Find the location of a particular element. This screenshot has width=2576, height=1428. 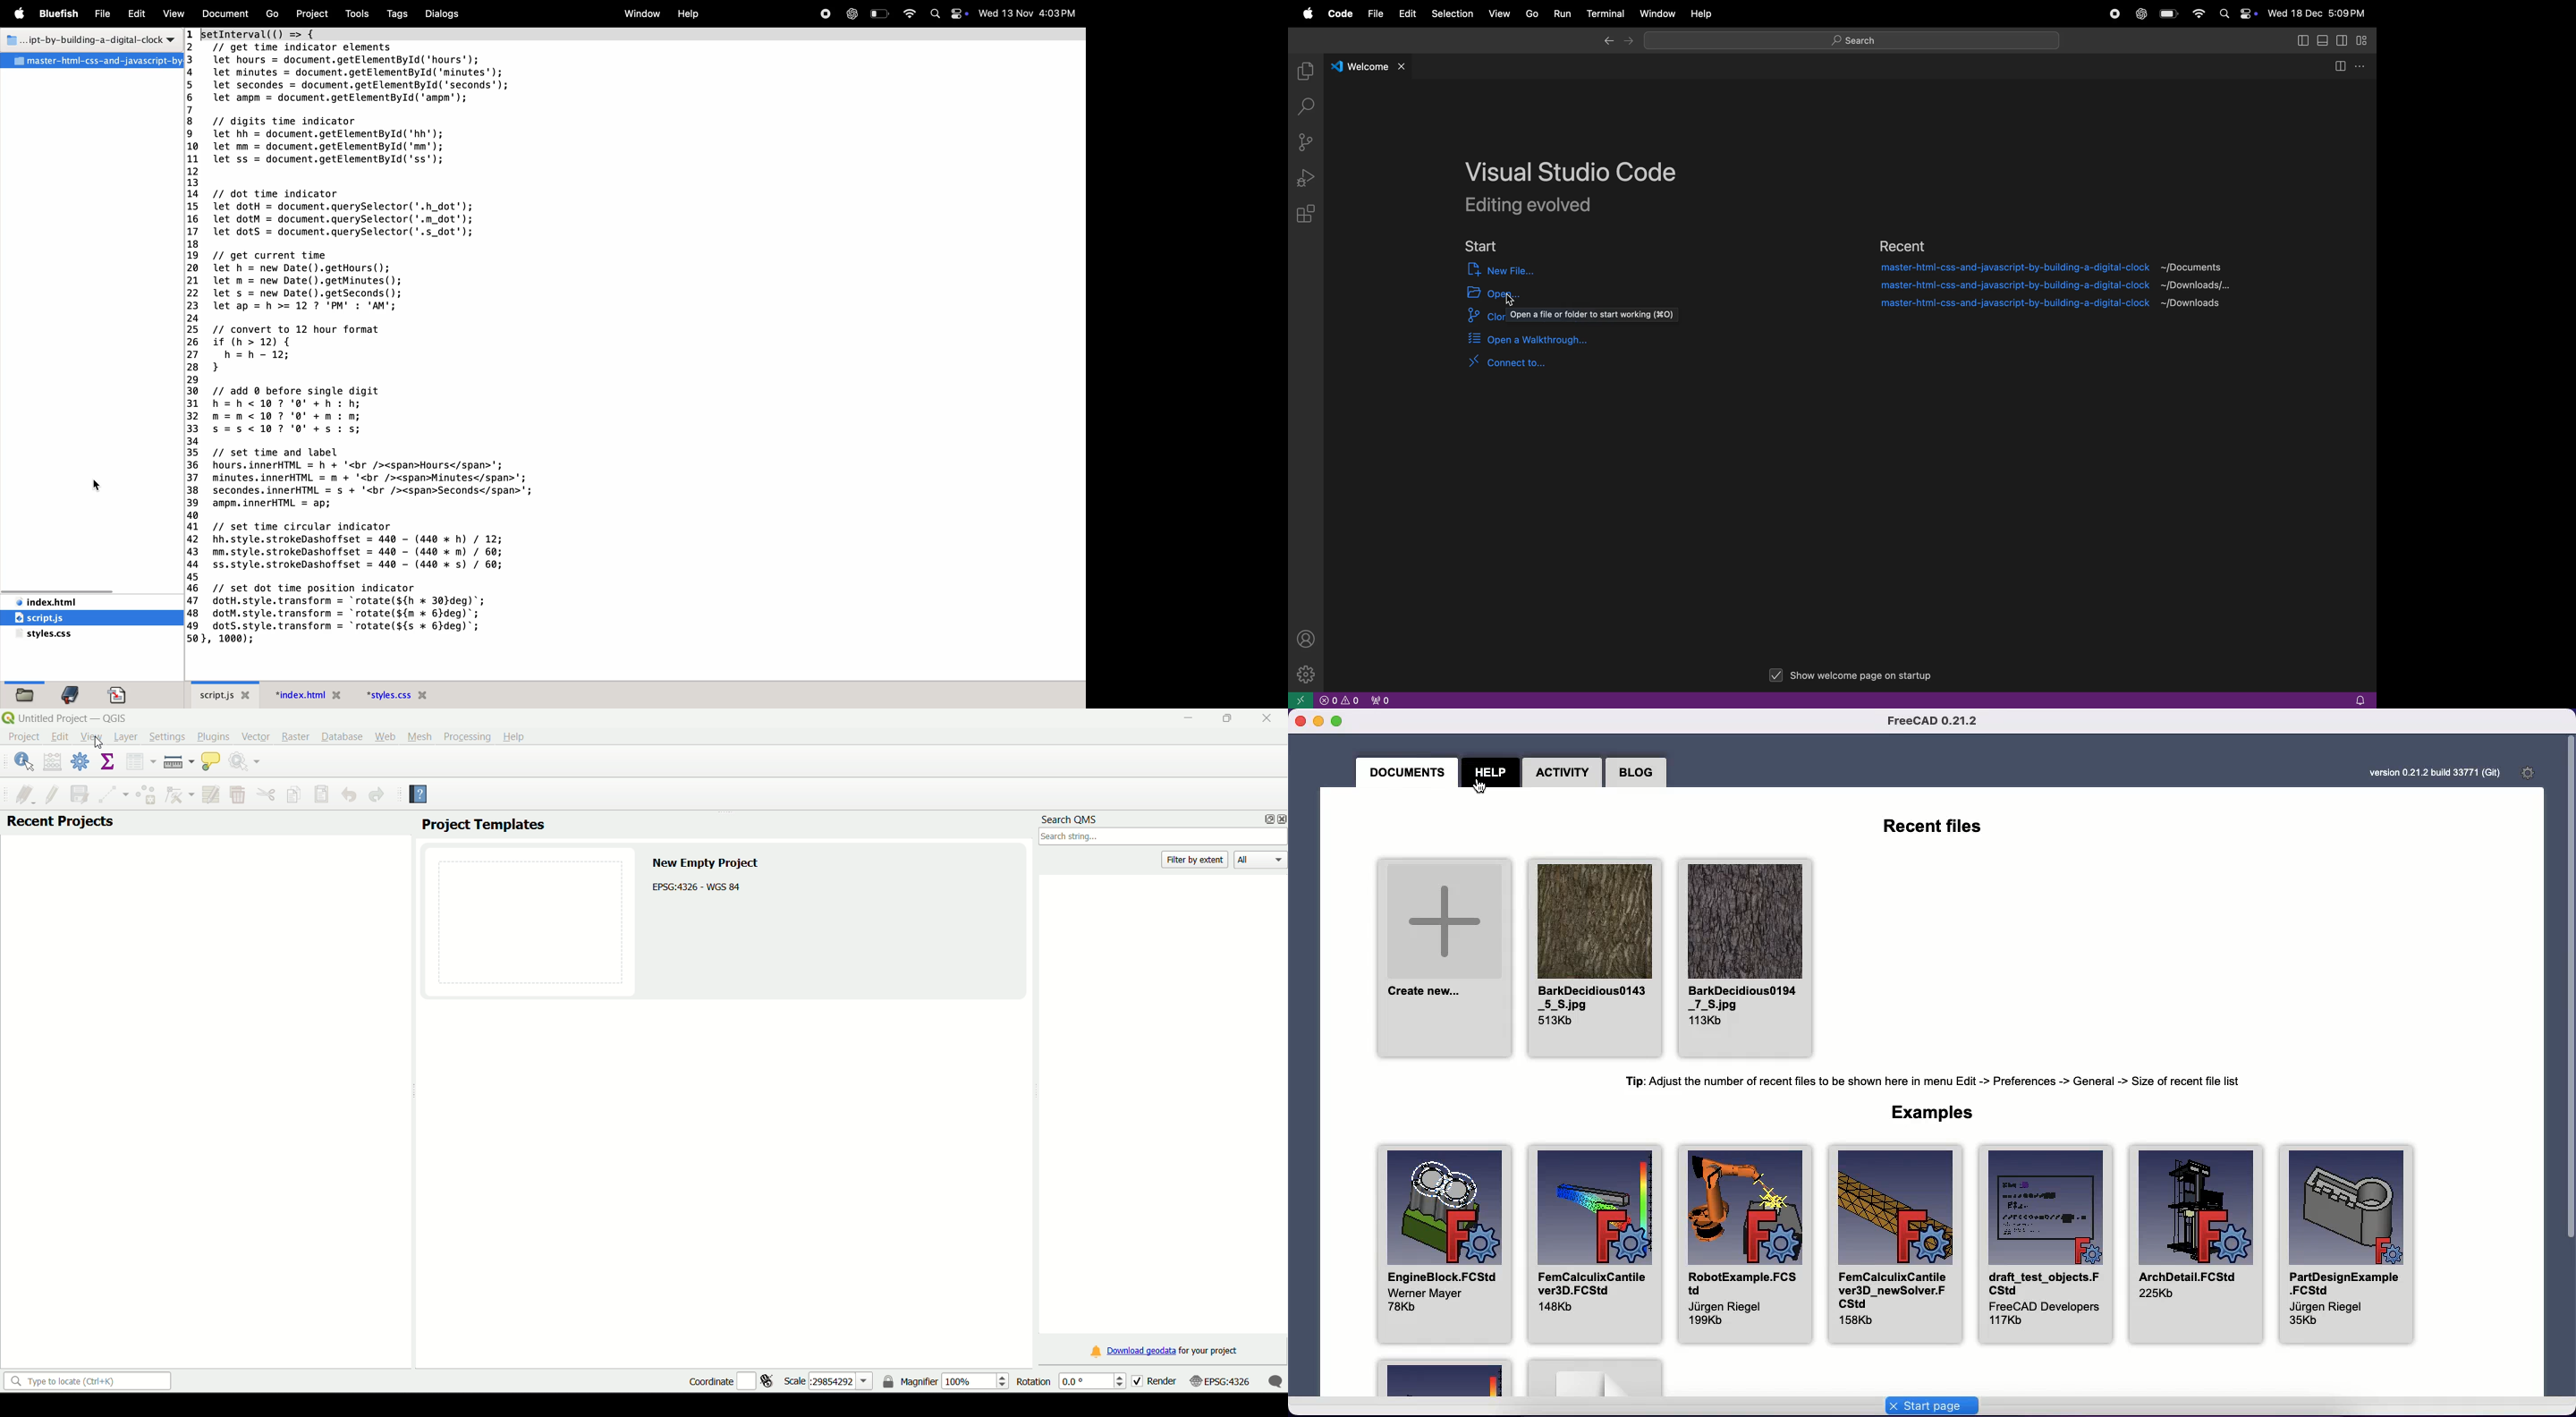

file is located at coordinates (100, 15).